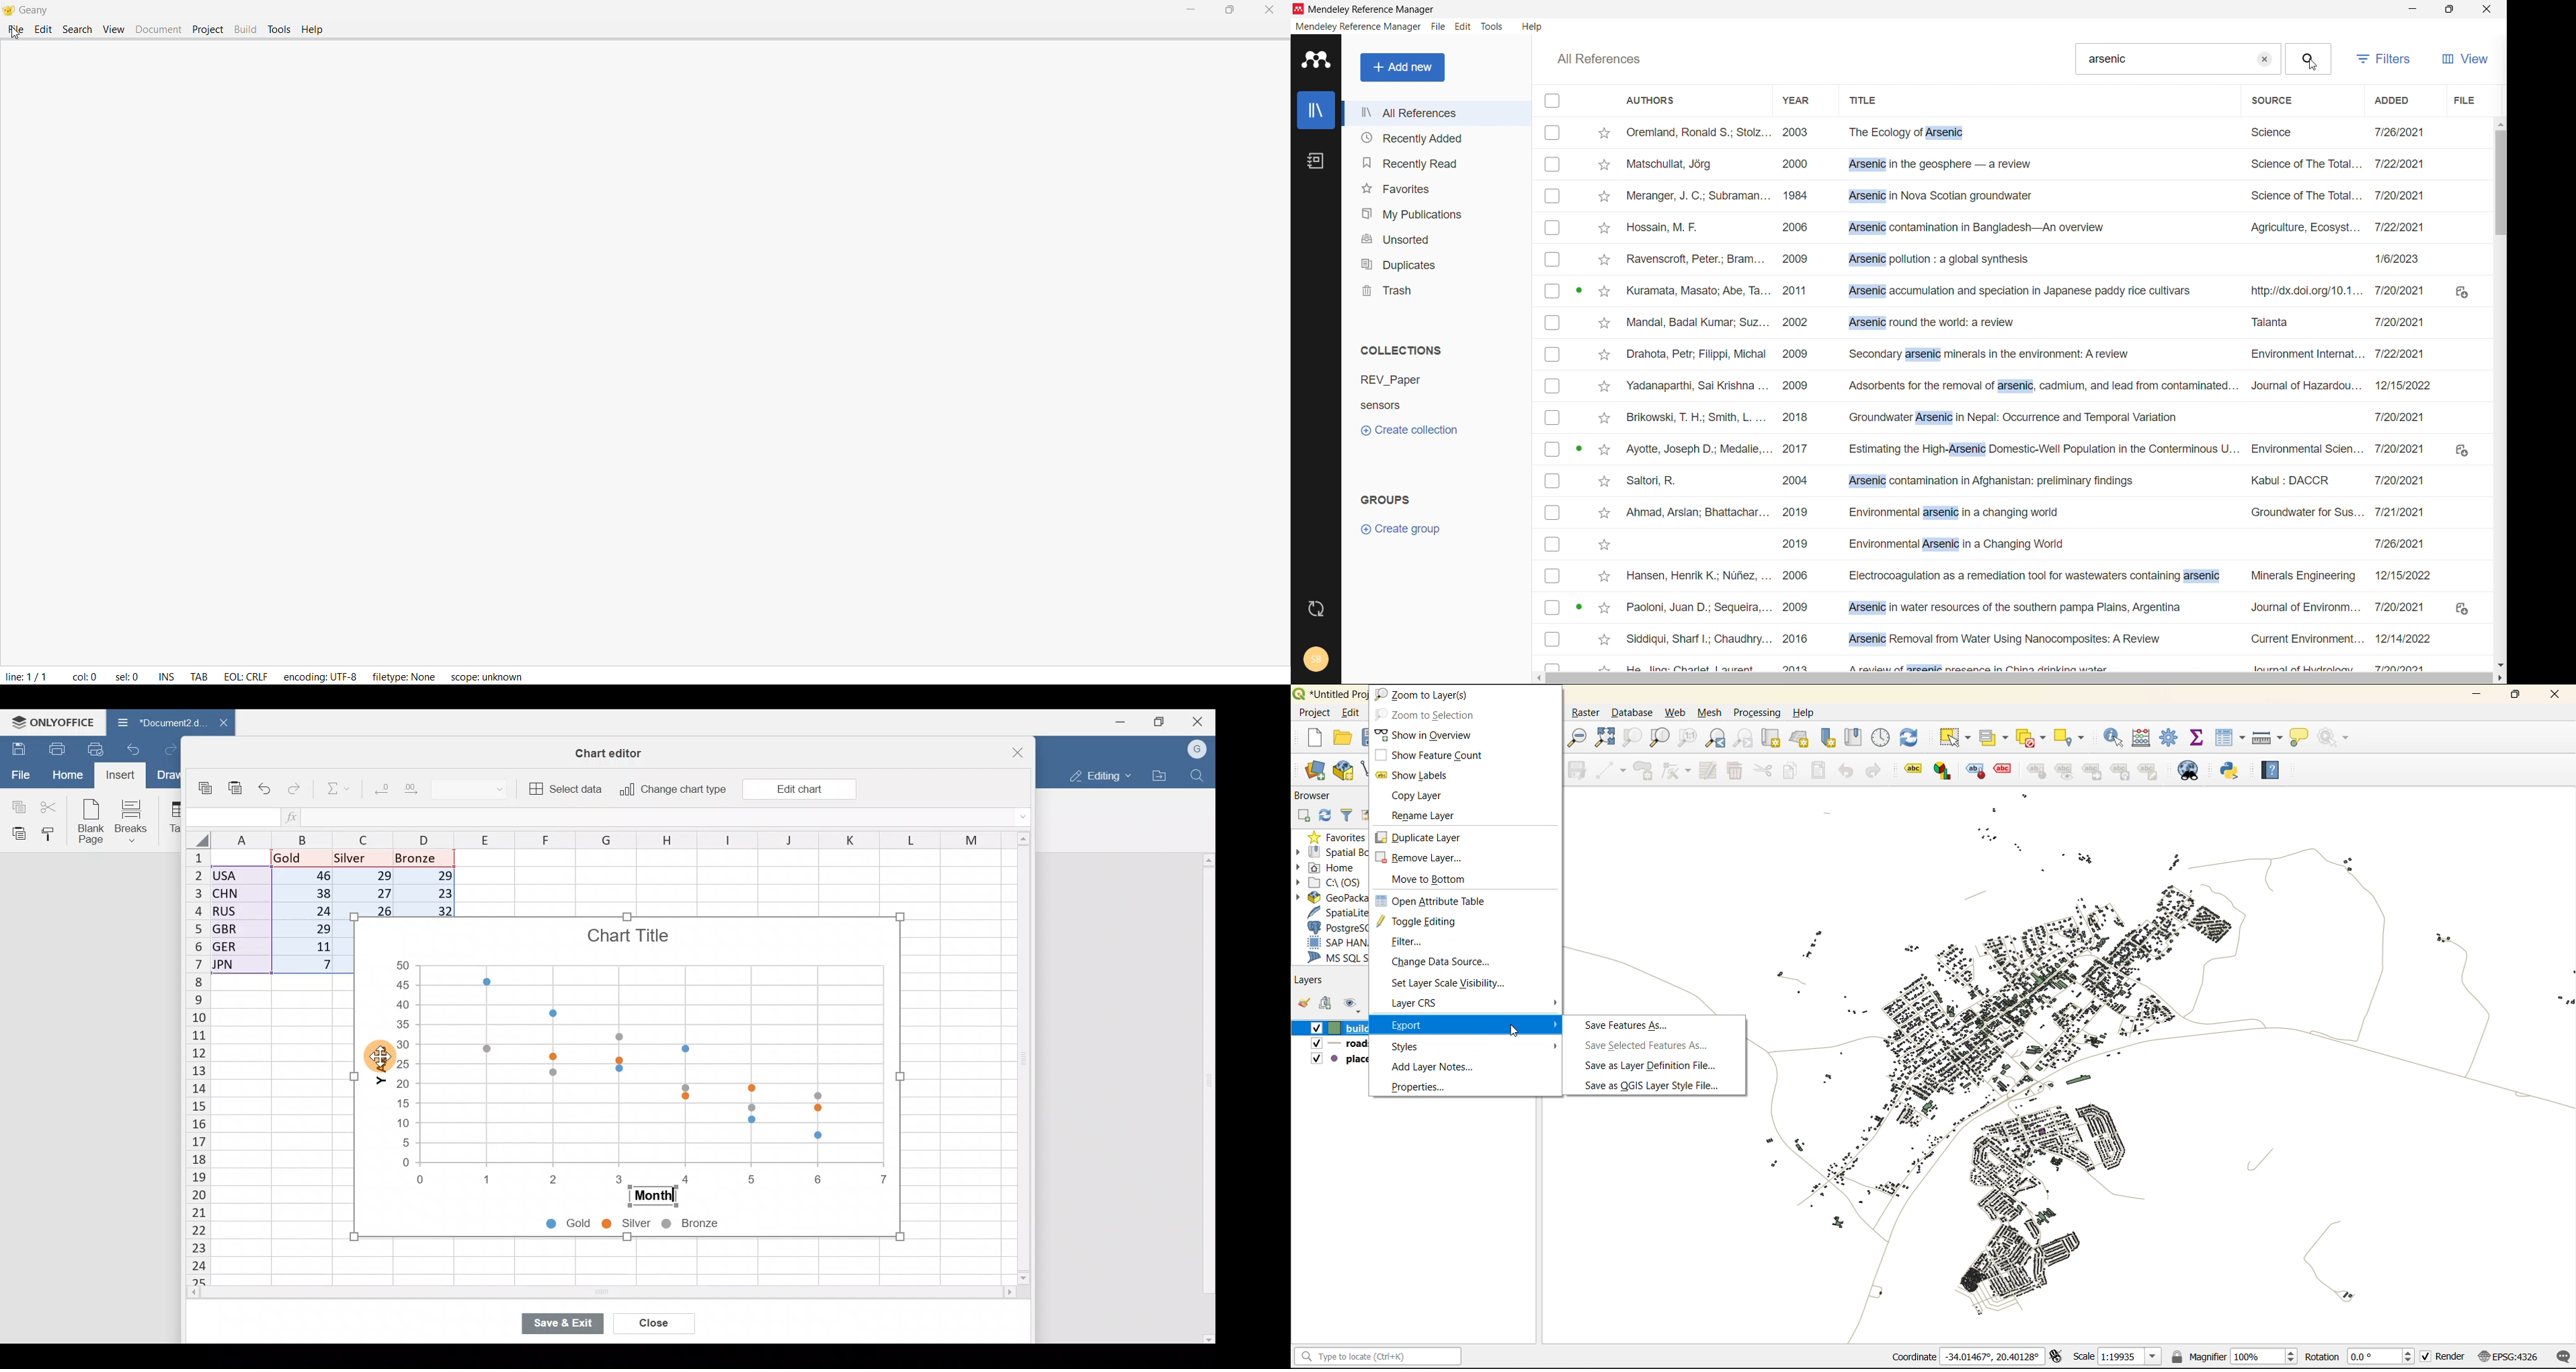 The height and width of the screenshot is (1372, 2576). Describe the element at coordinates (1552, 352) in the screenshot. I see `Checkbox` at that location.